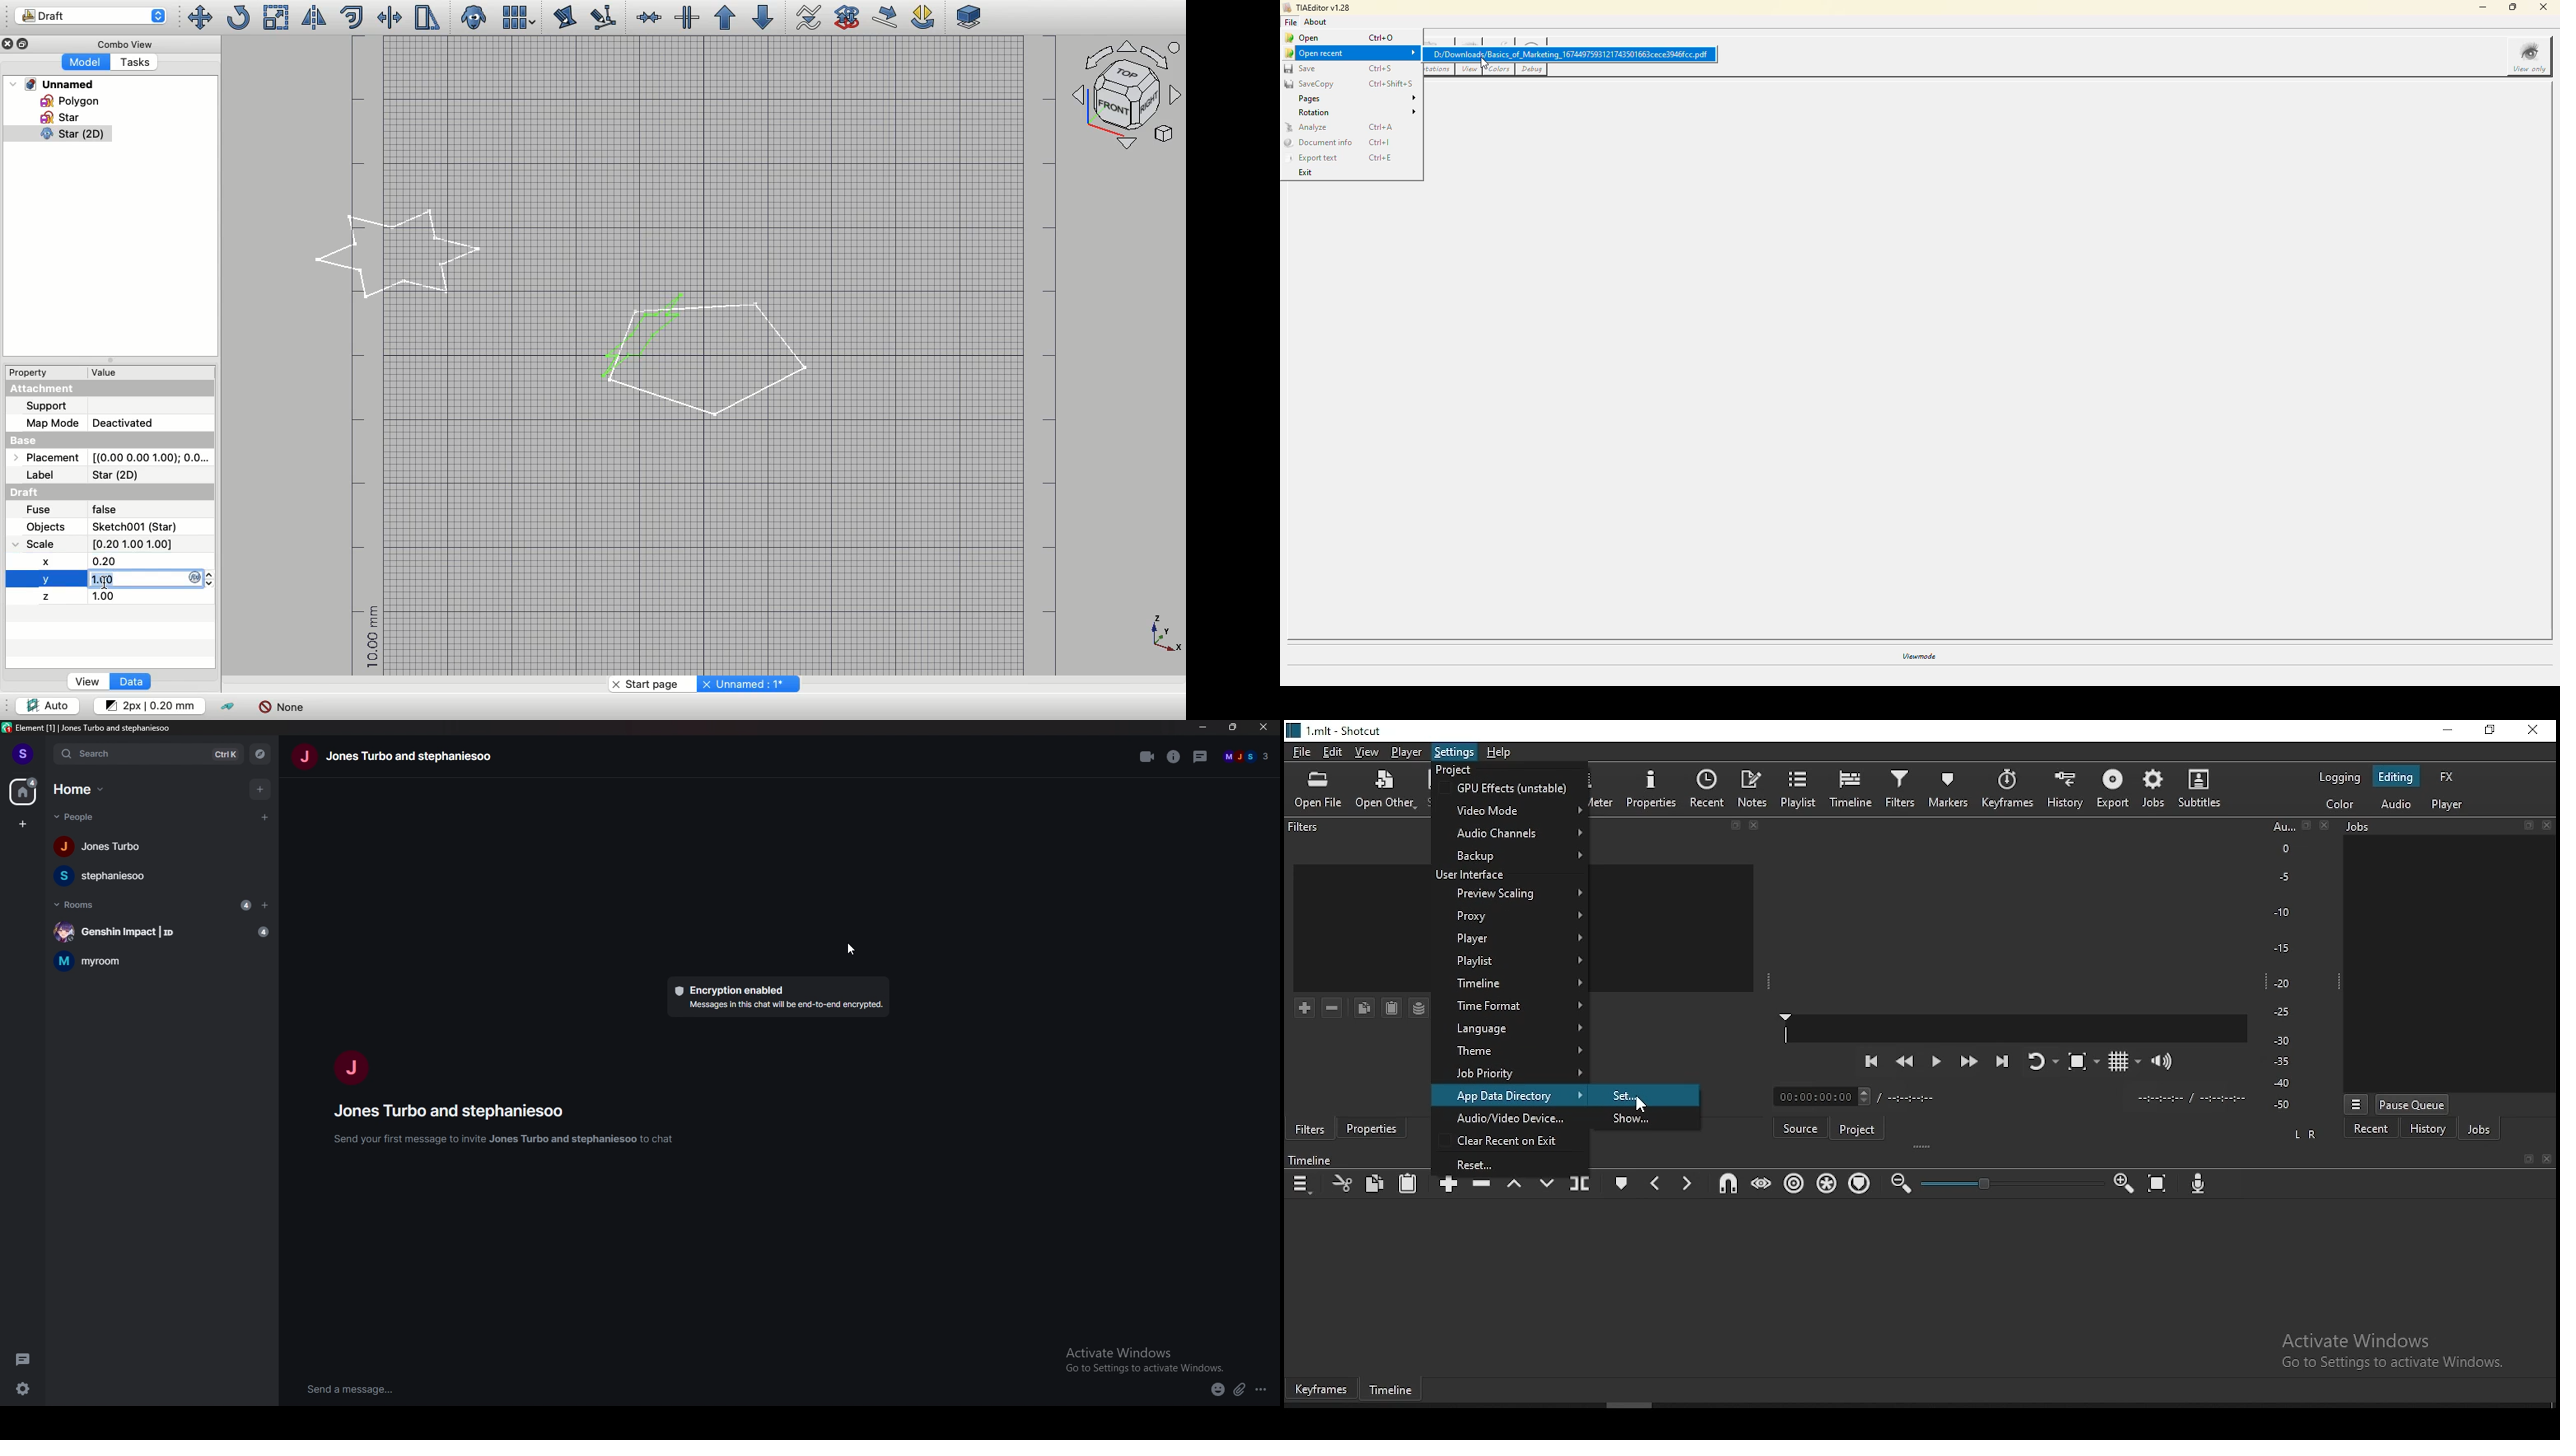  I want to click on logging, so click(2338, 777).